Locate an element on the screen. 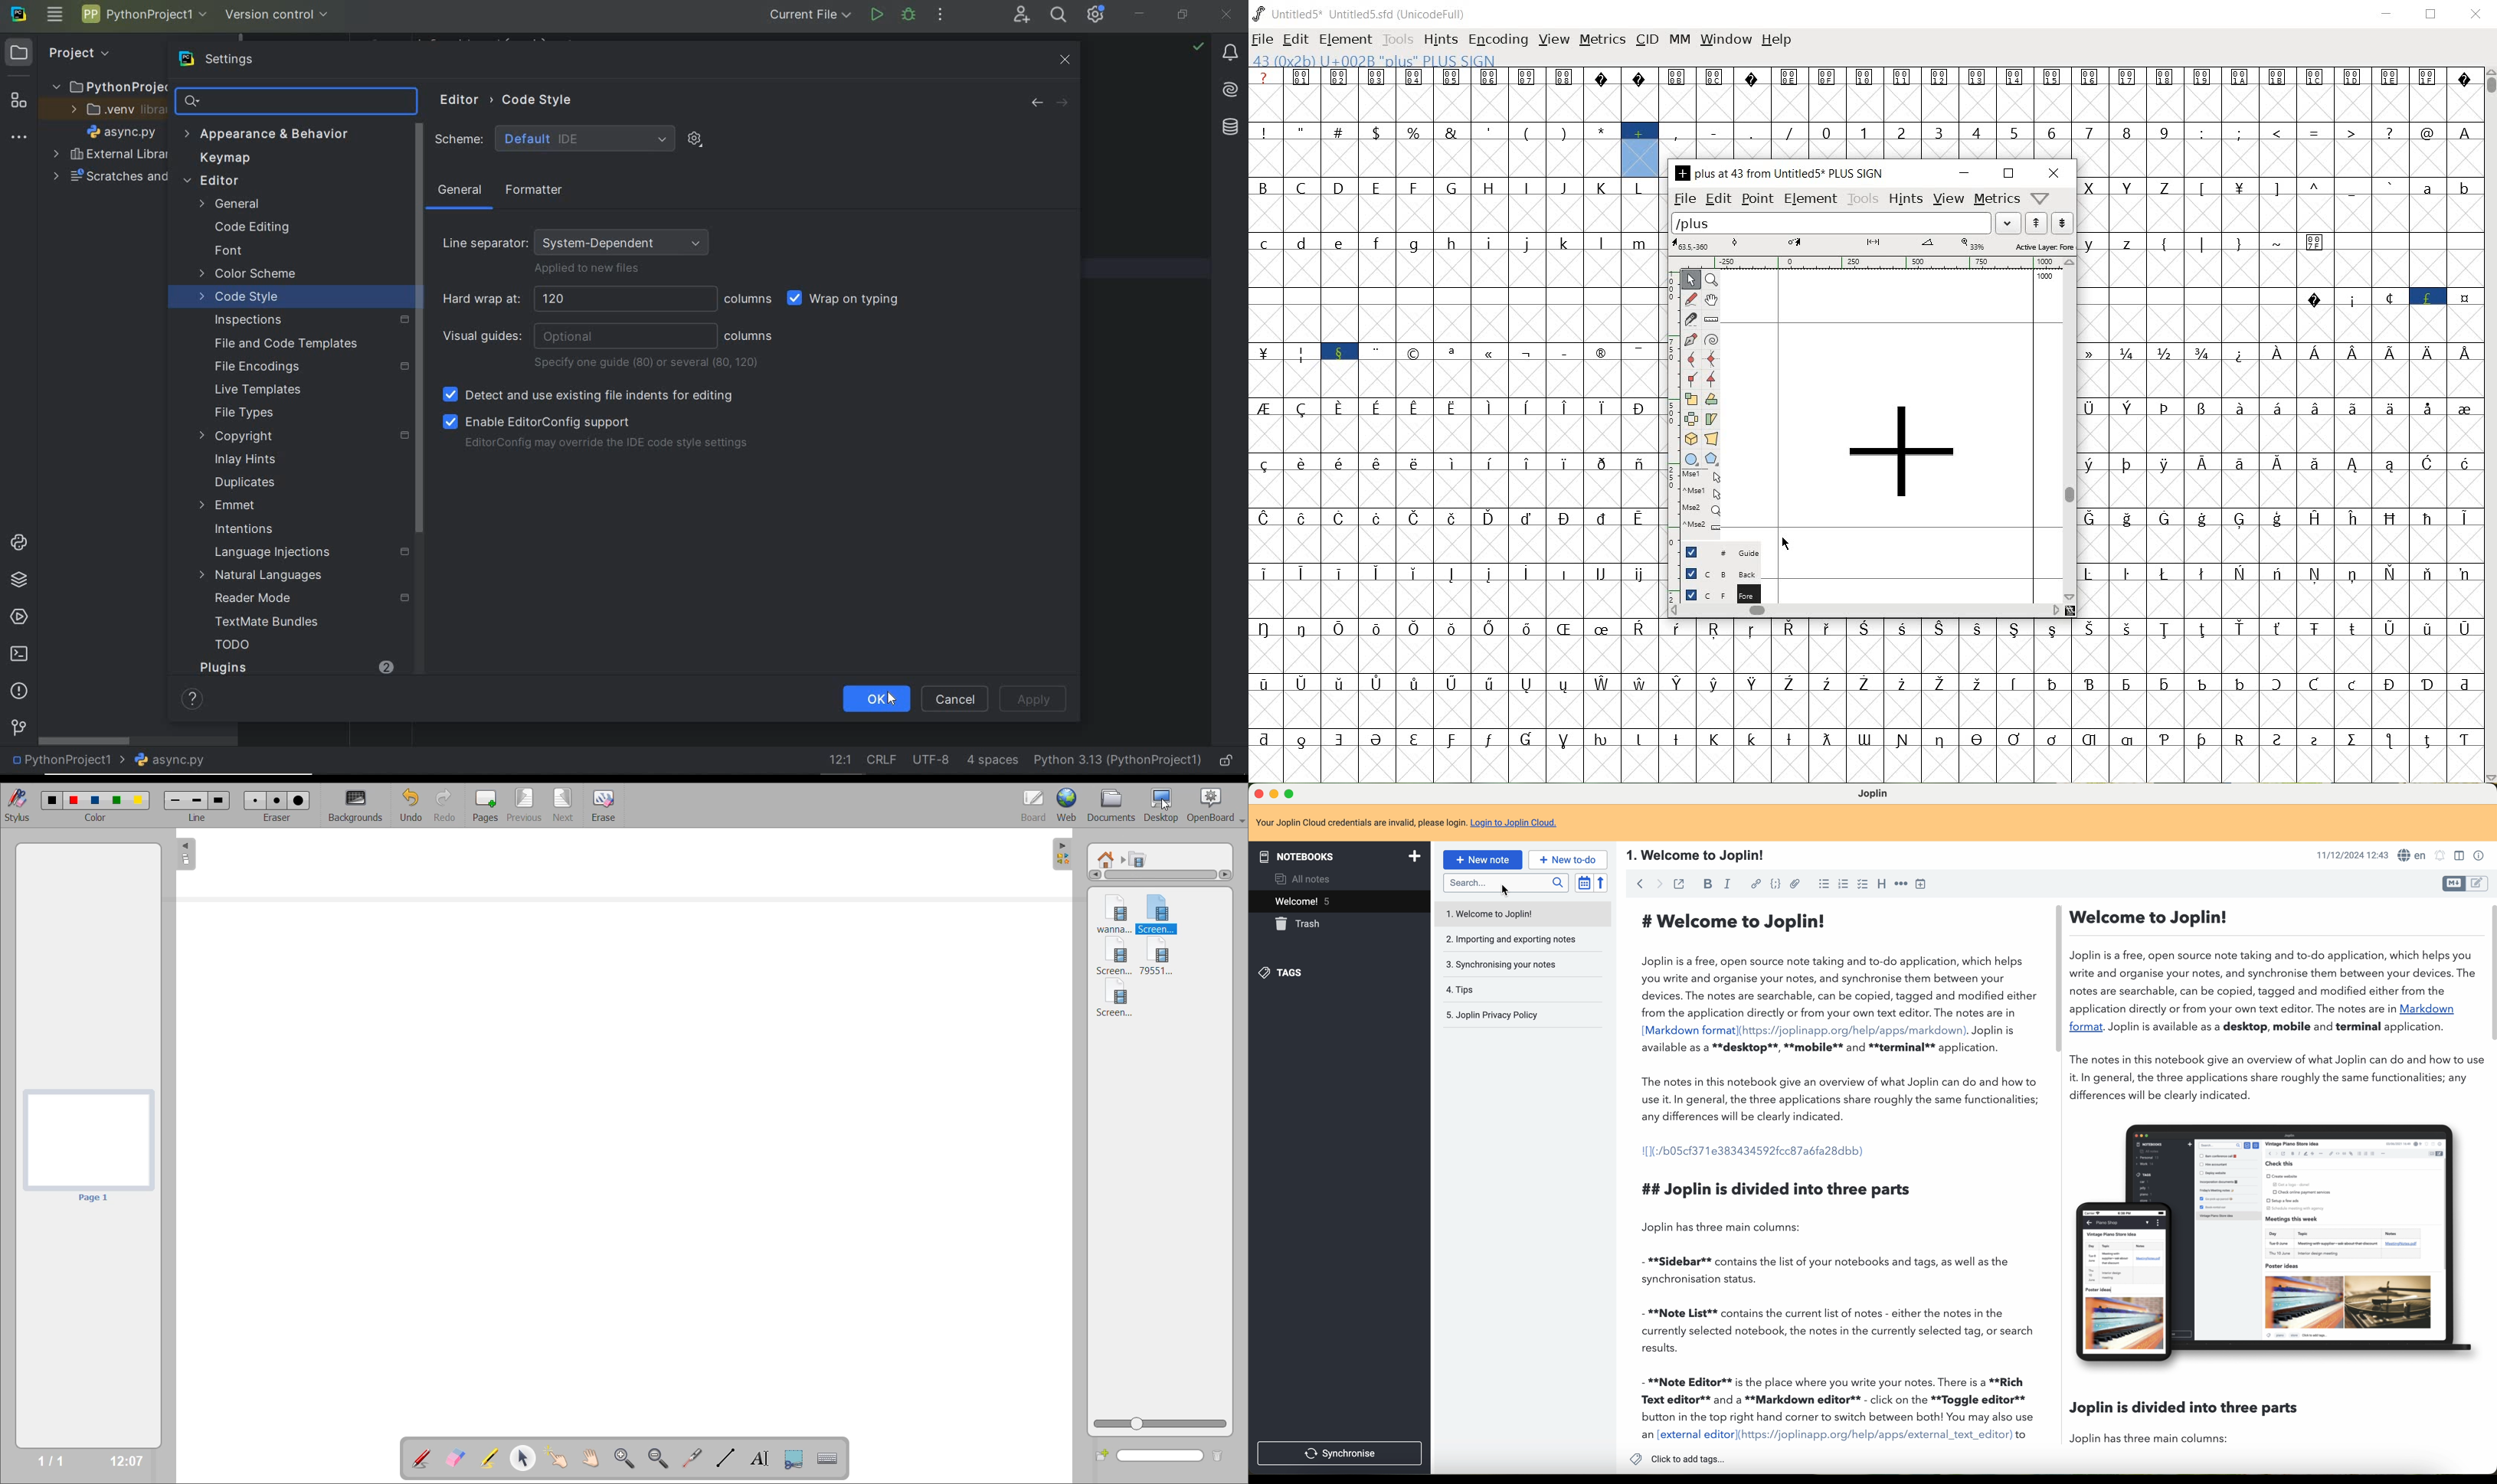 This screenshot has width=2520, height=1484. more tool windows is located at coordinates (19, 138).